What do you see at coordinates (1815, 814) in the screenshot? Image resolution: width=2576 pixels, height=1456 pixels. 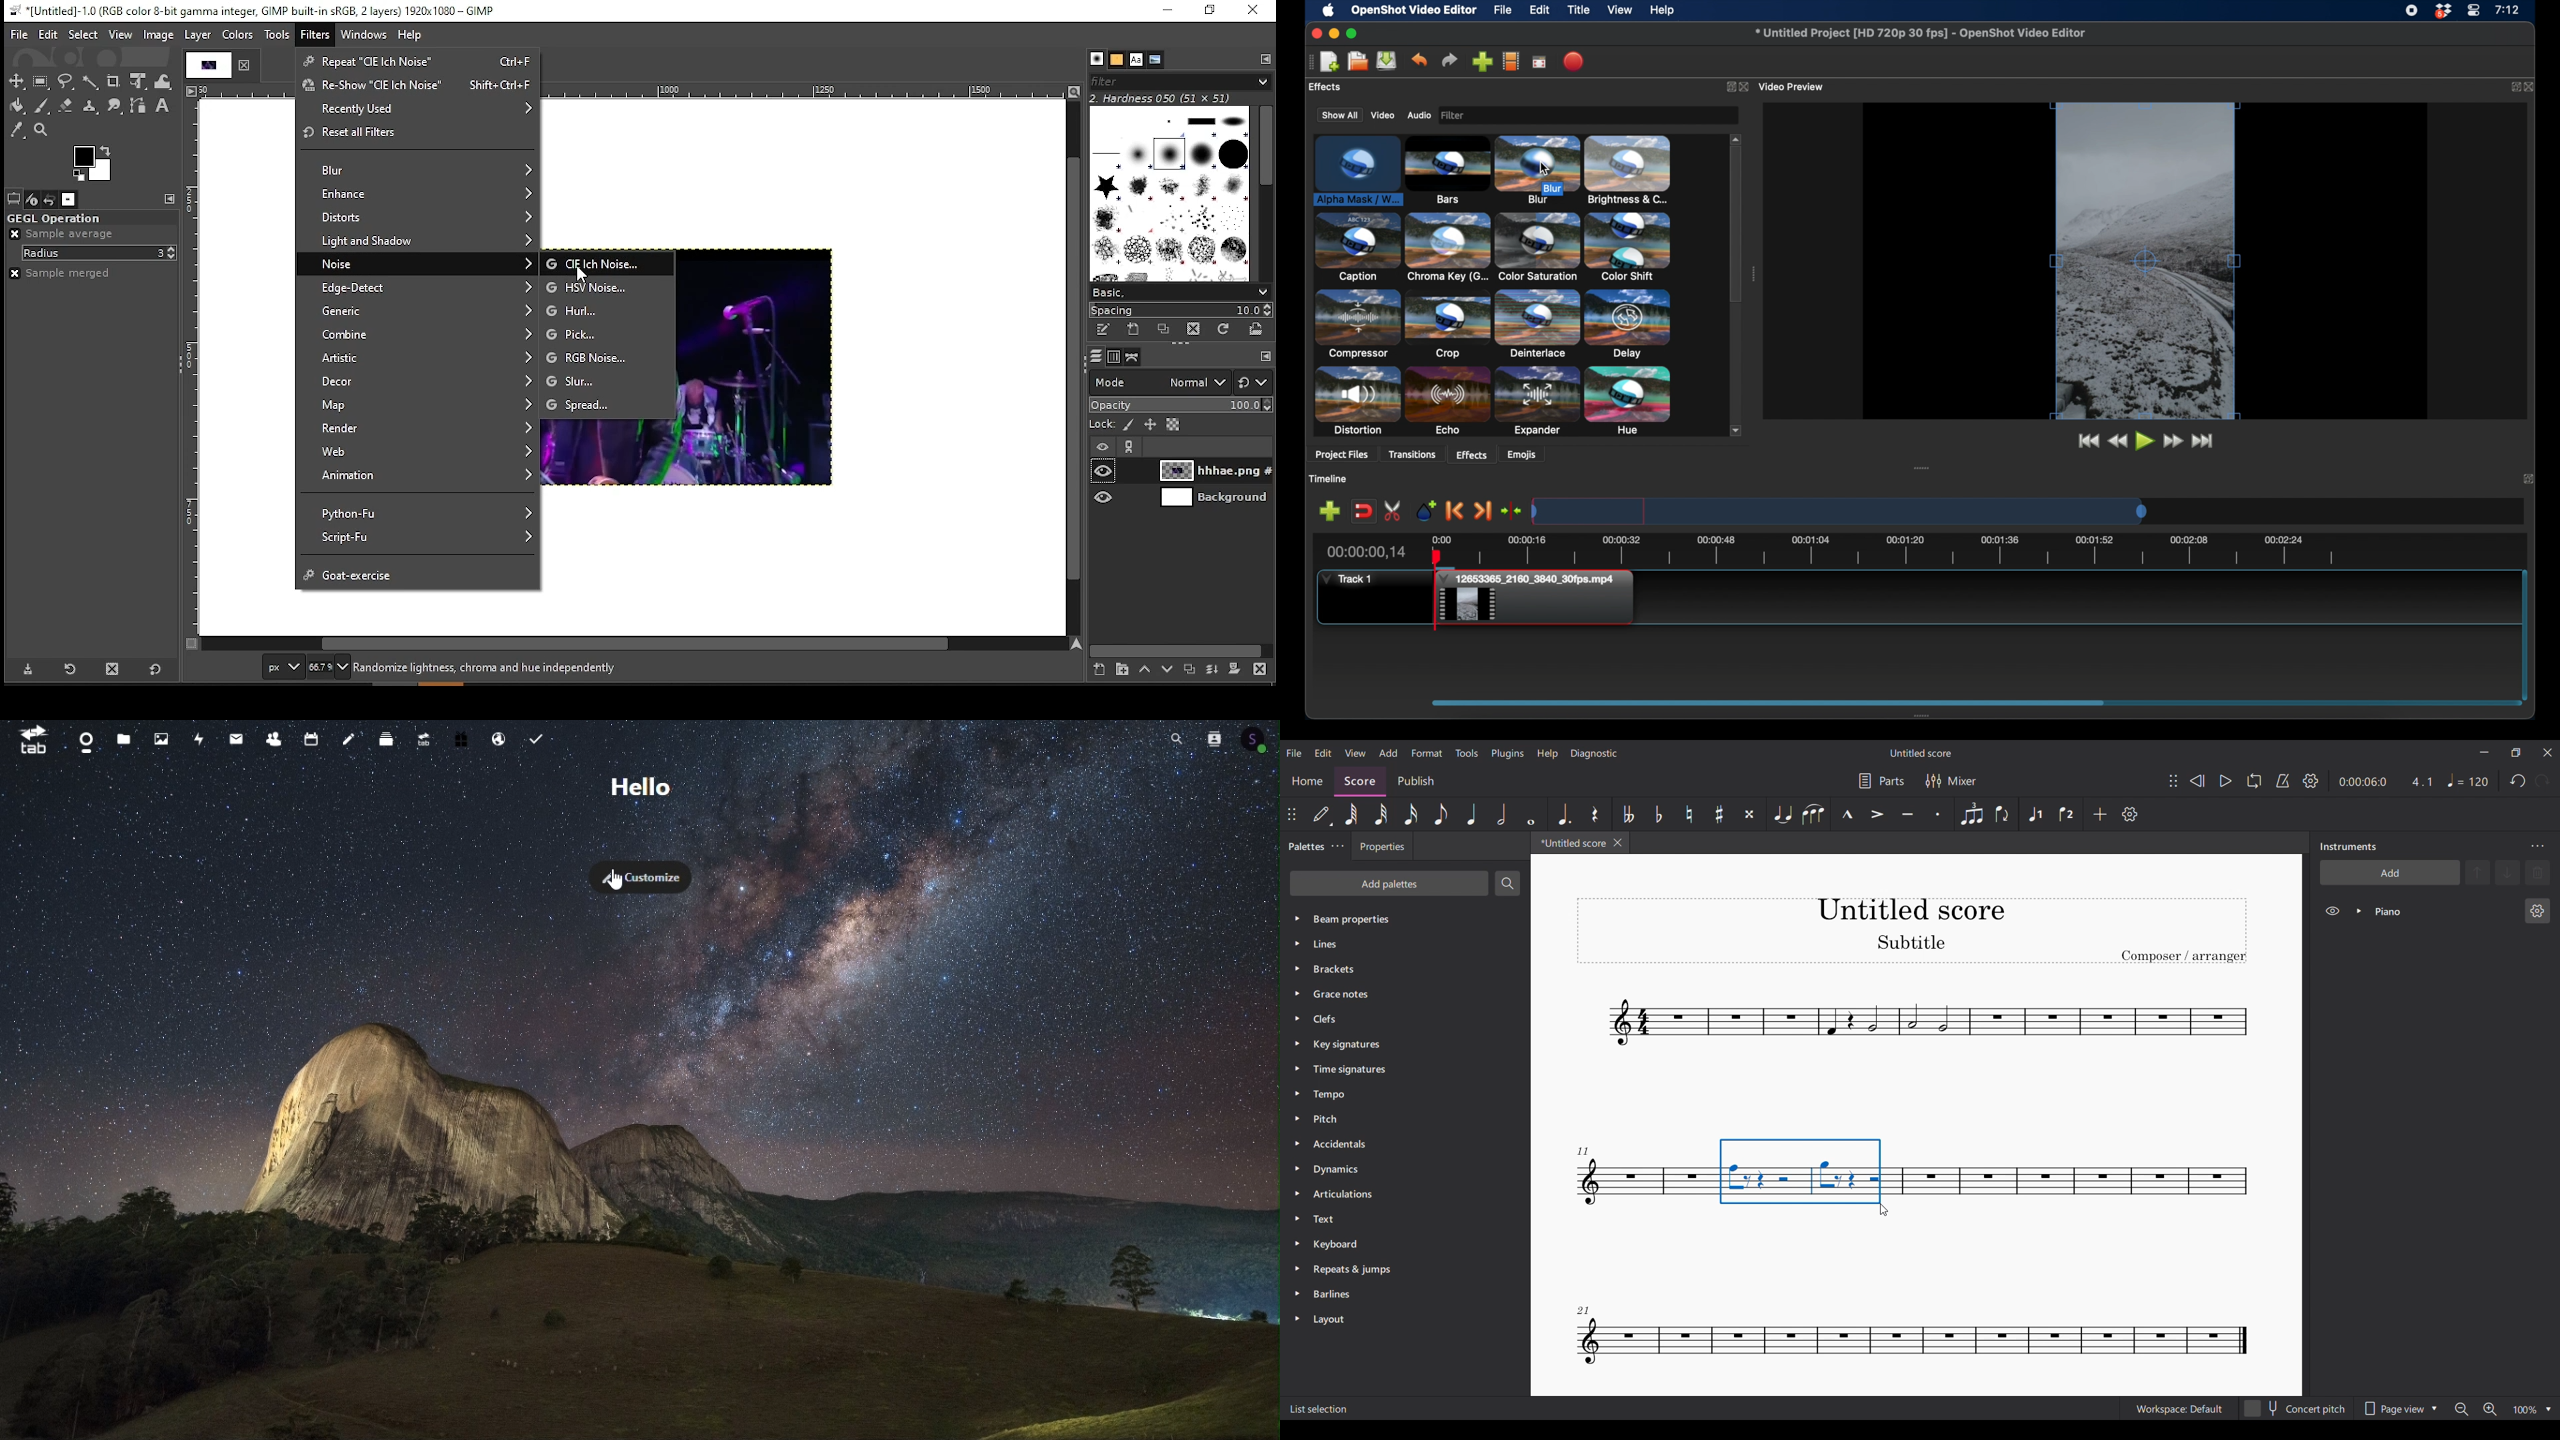 I see `Slur` at bounding box center [1815, 814].